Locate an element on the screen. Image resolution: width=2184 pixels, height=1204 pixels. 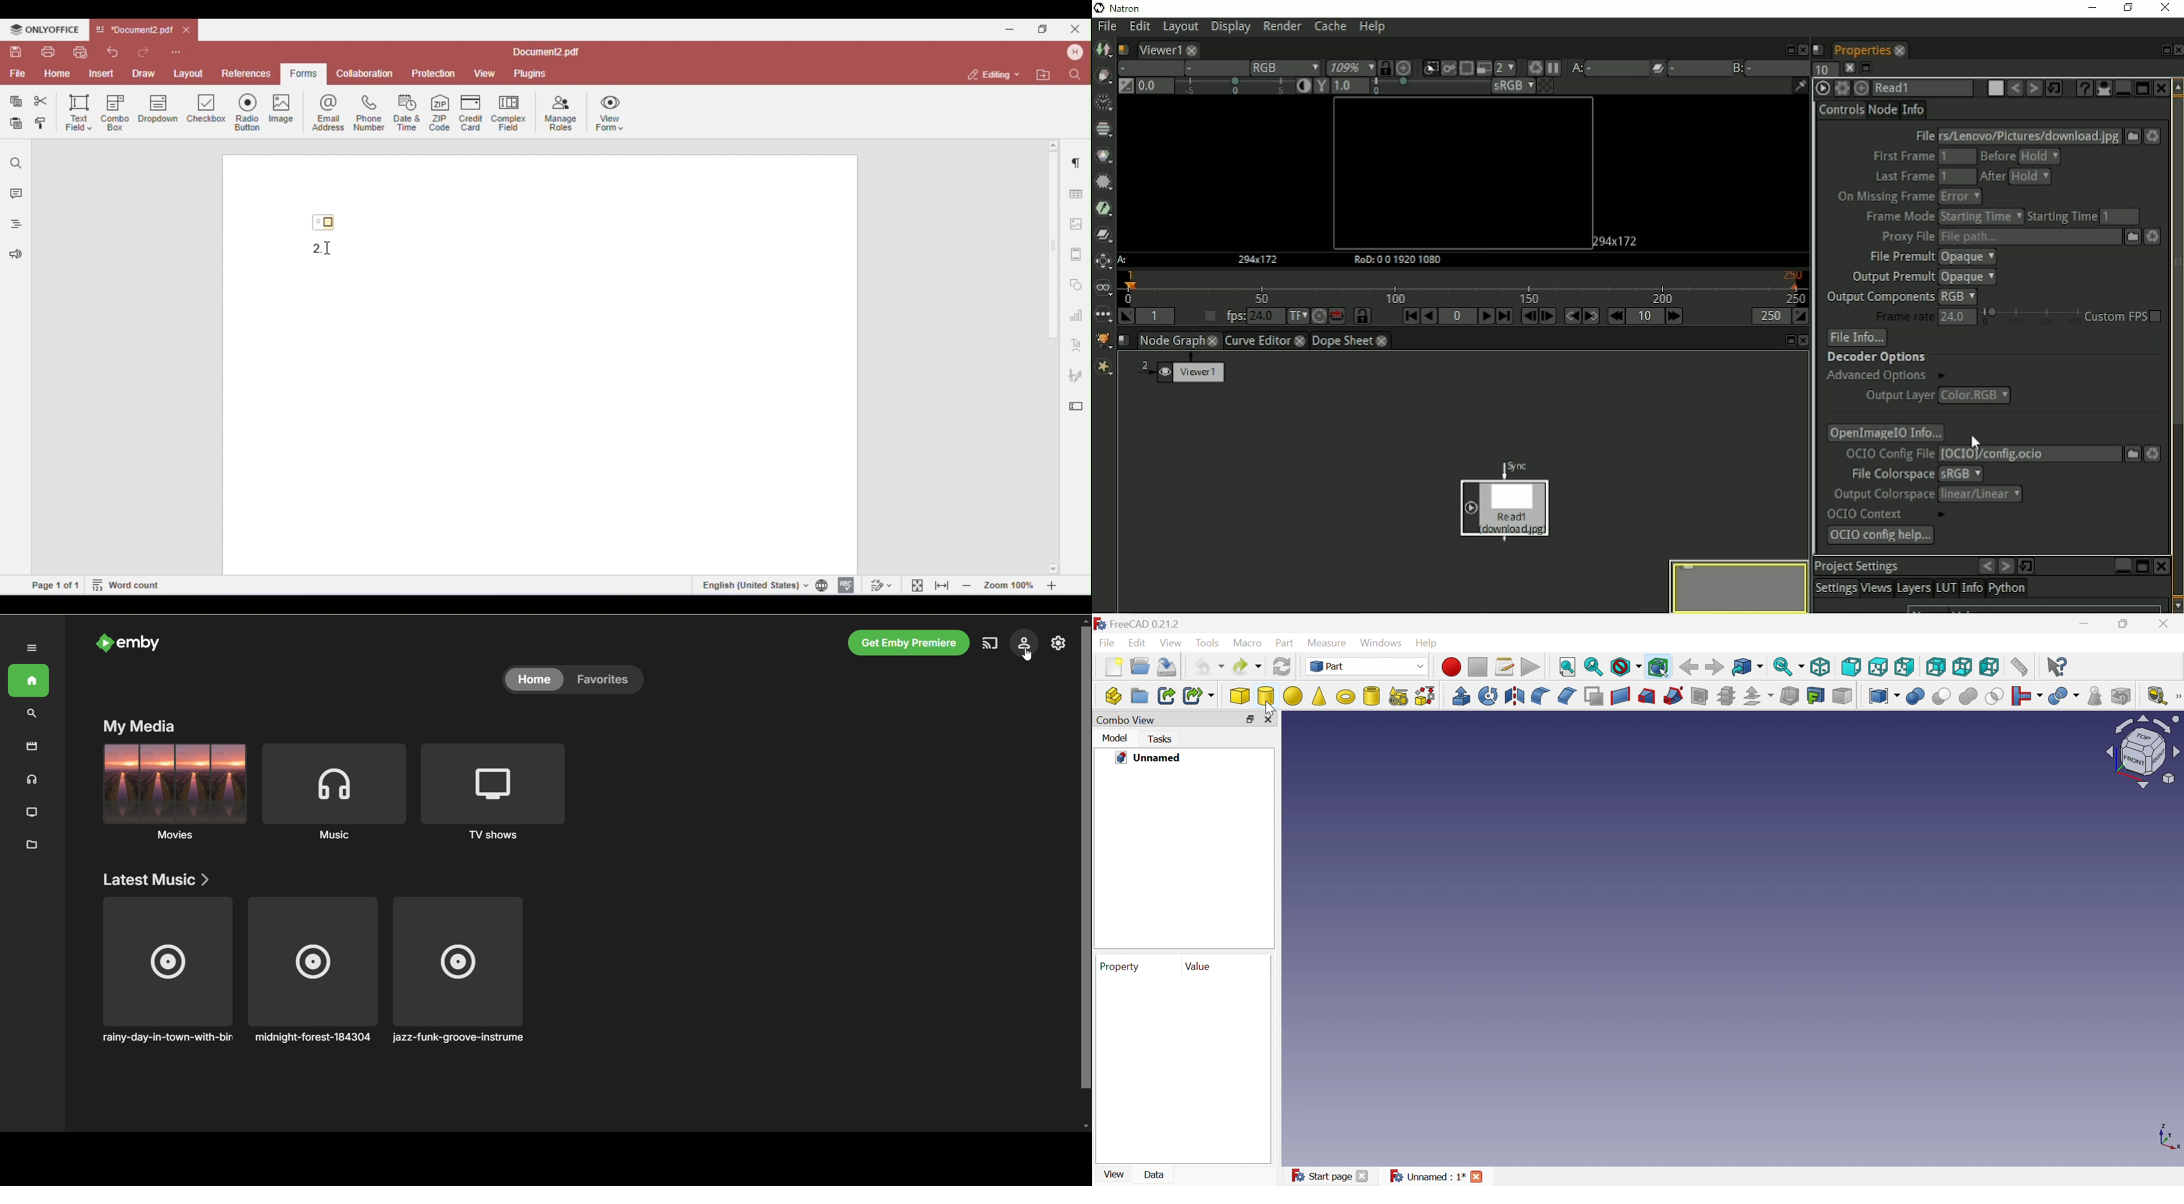
Create ruled surface is located at coordinates (1620, 697).